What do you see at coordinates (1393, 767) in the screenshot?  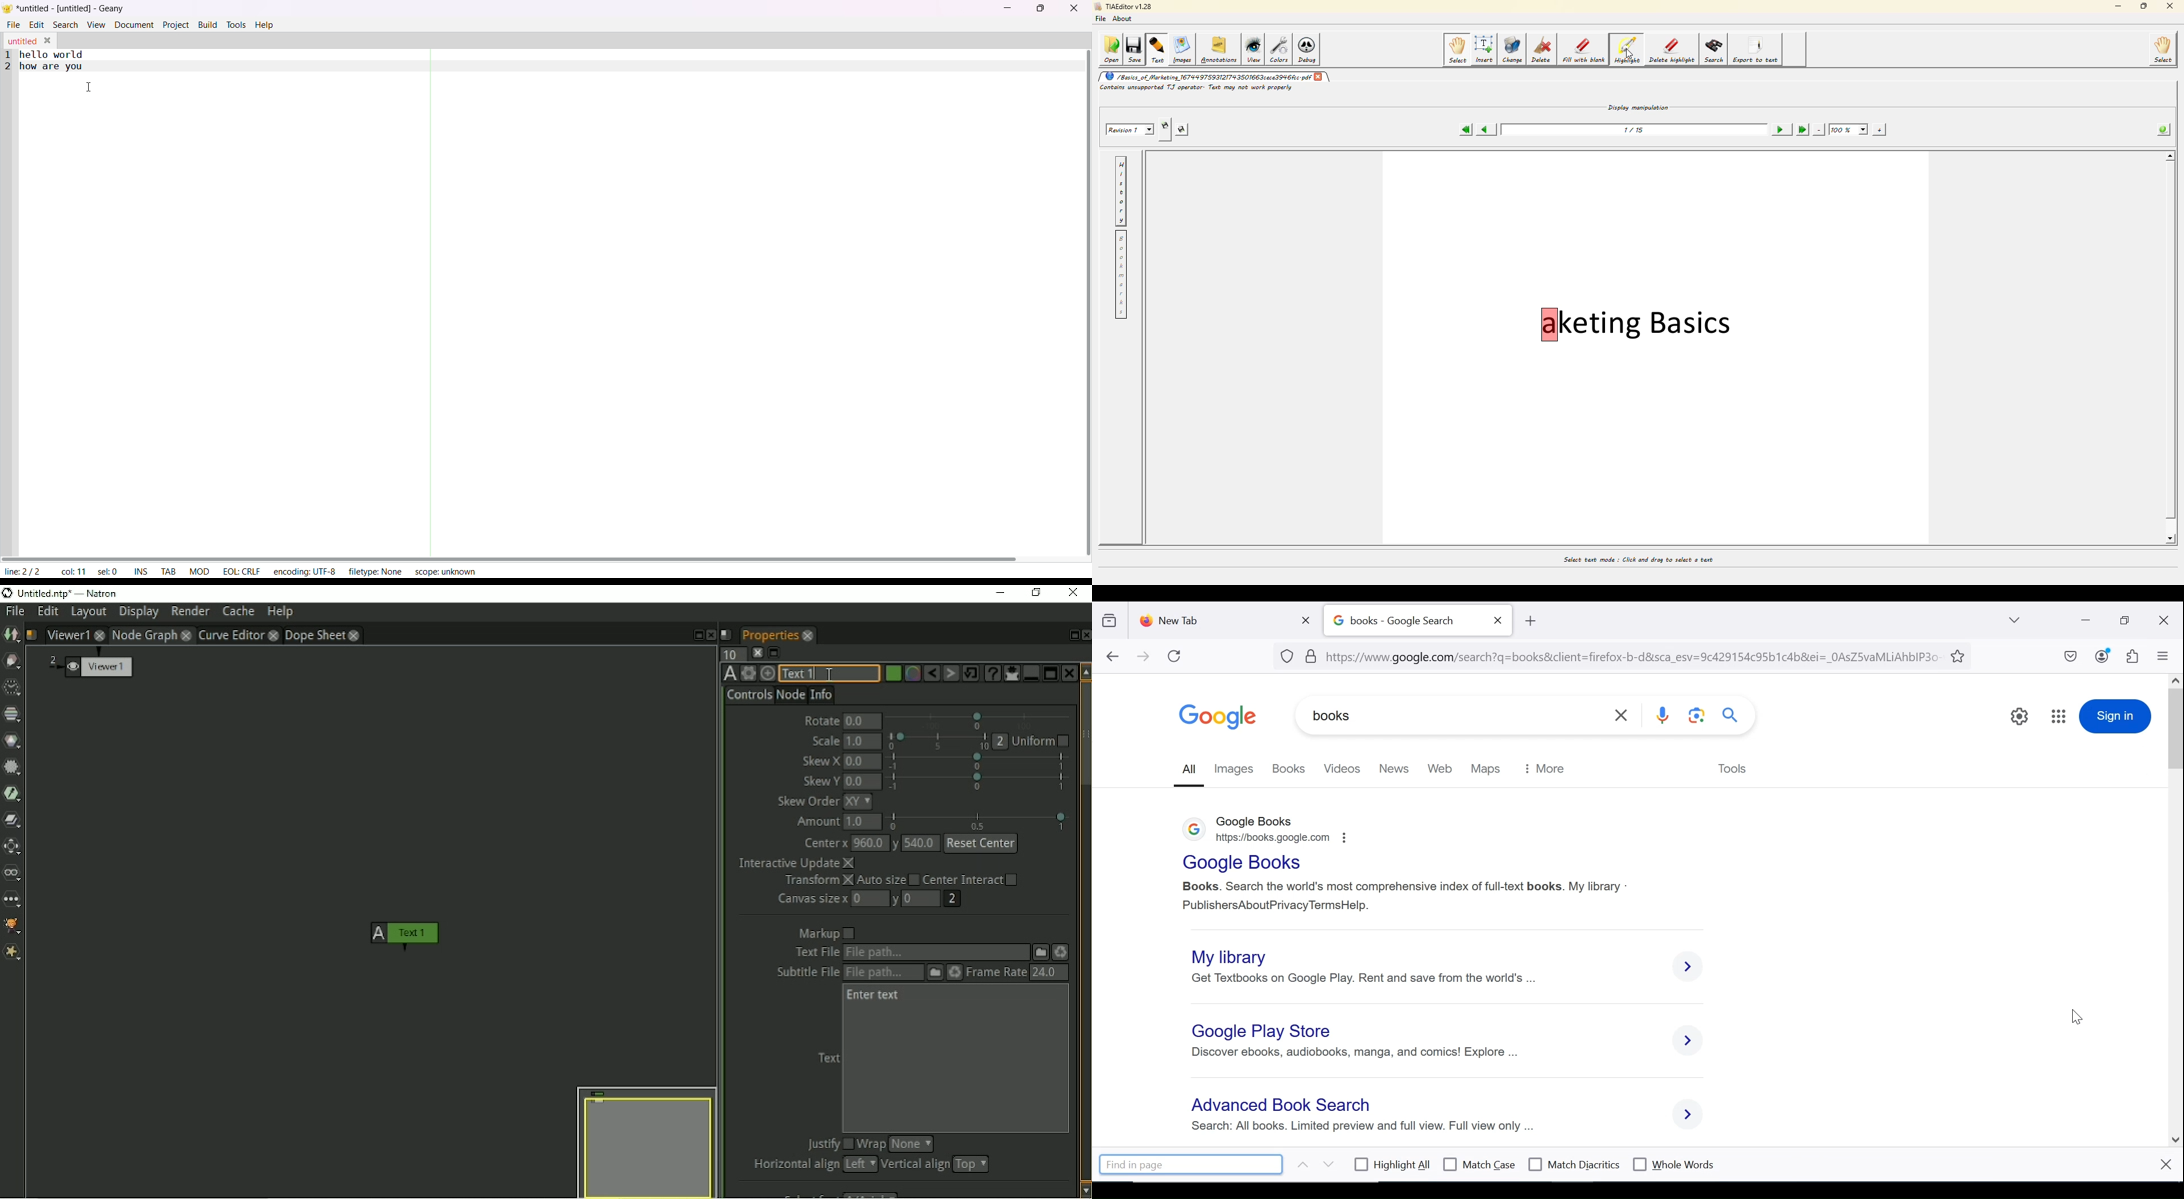 I see `new` at bounding box center [1393, 767].